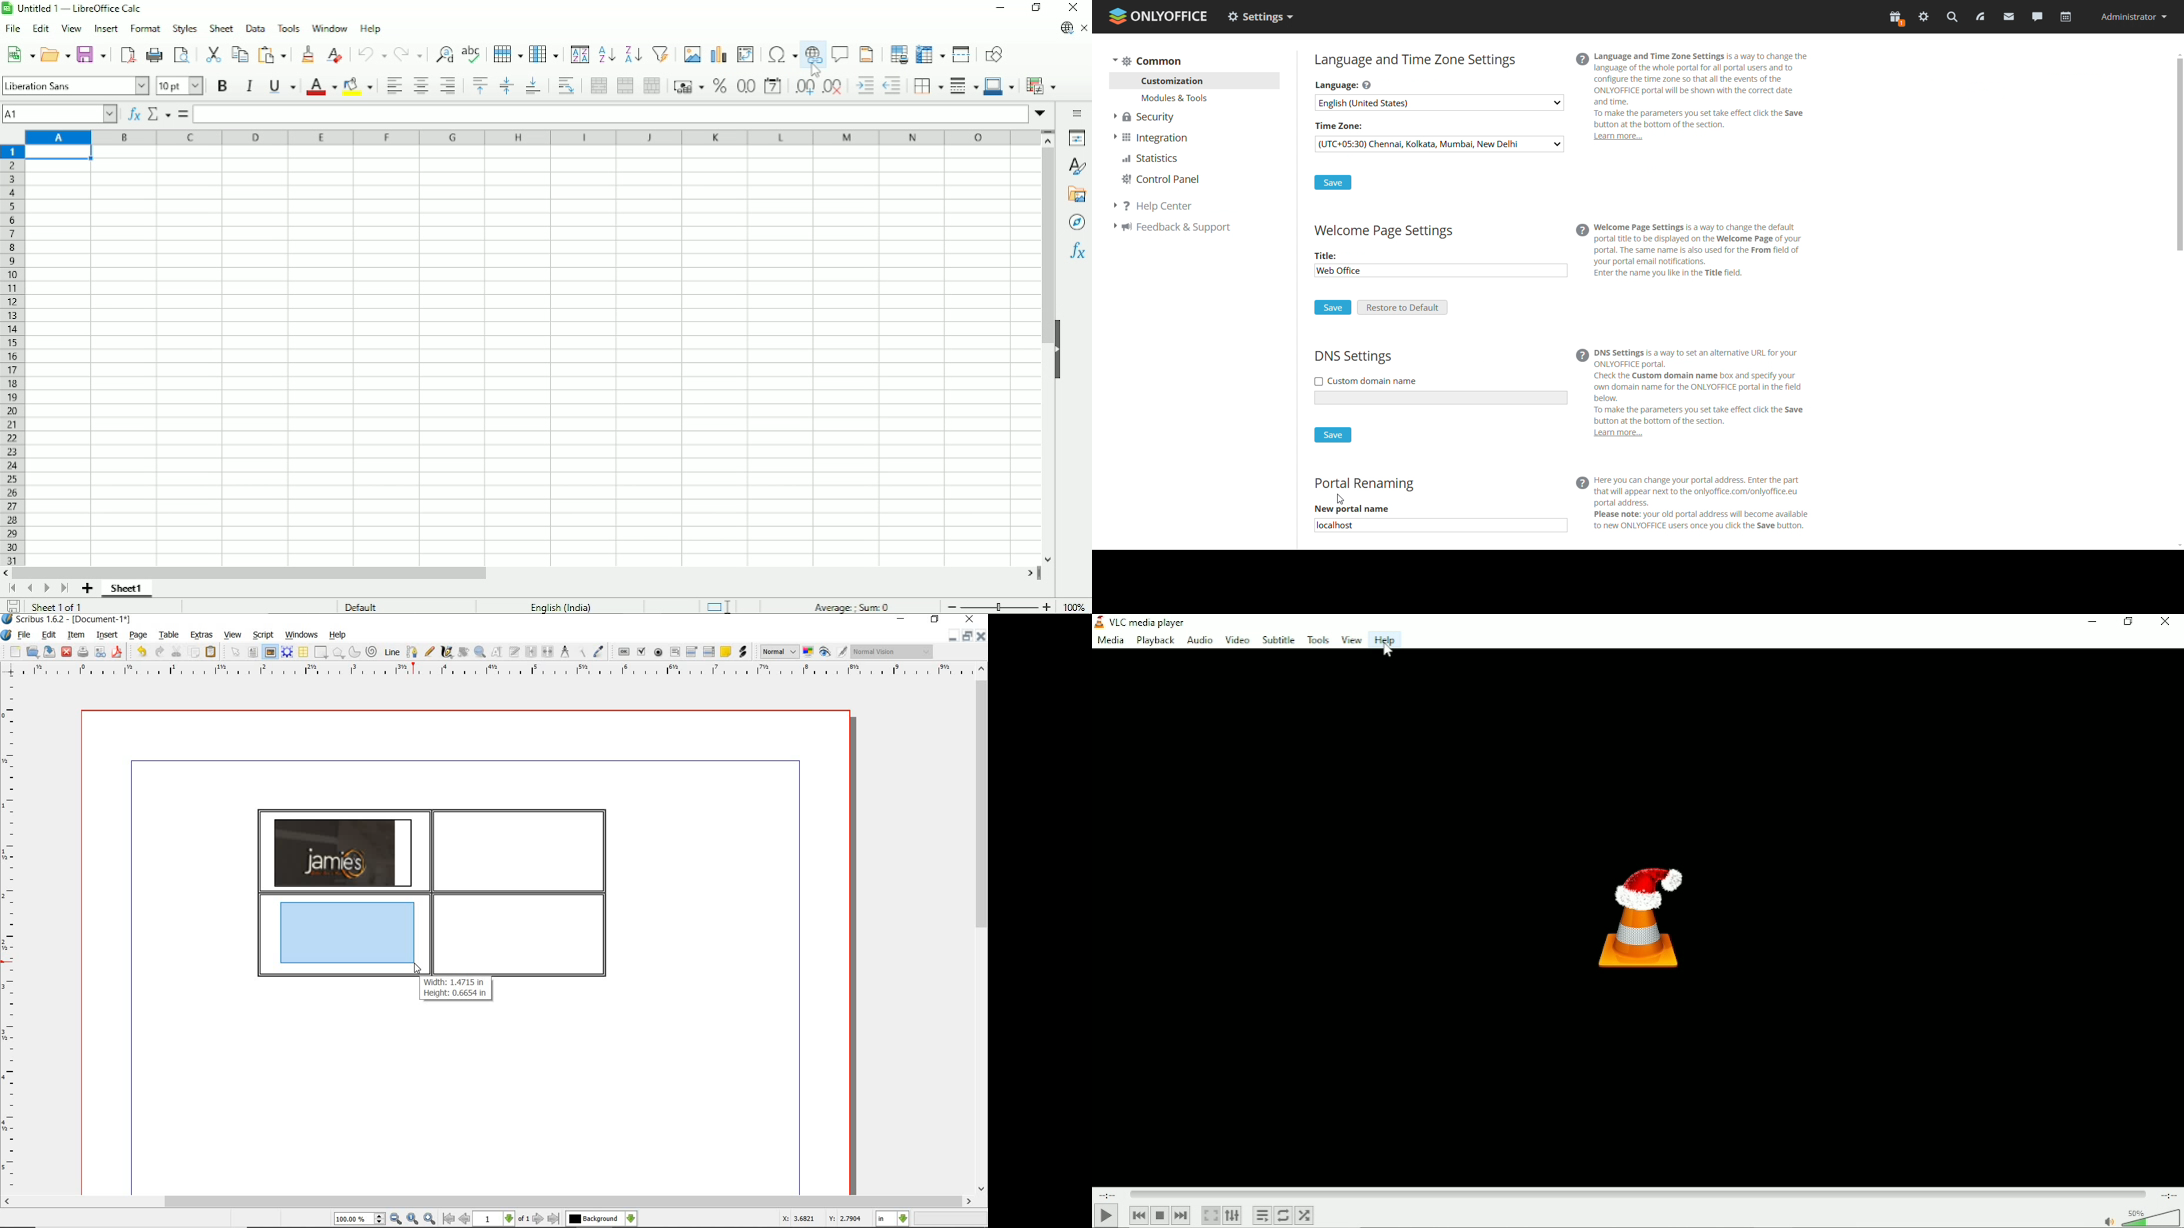 The image size is (2184, 1232). Describe the element at coordinates (270, 652) in the screenshot. I see `image` at that location.